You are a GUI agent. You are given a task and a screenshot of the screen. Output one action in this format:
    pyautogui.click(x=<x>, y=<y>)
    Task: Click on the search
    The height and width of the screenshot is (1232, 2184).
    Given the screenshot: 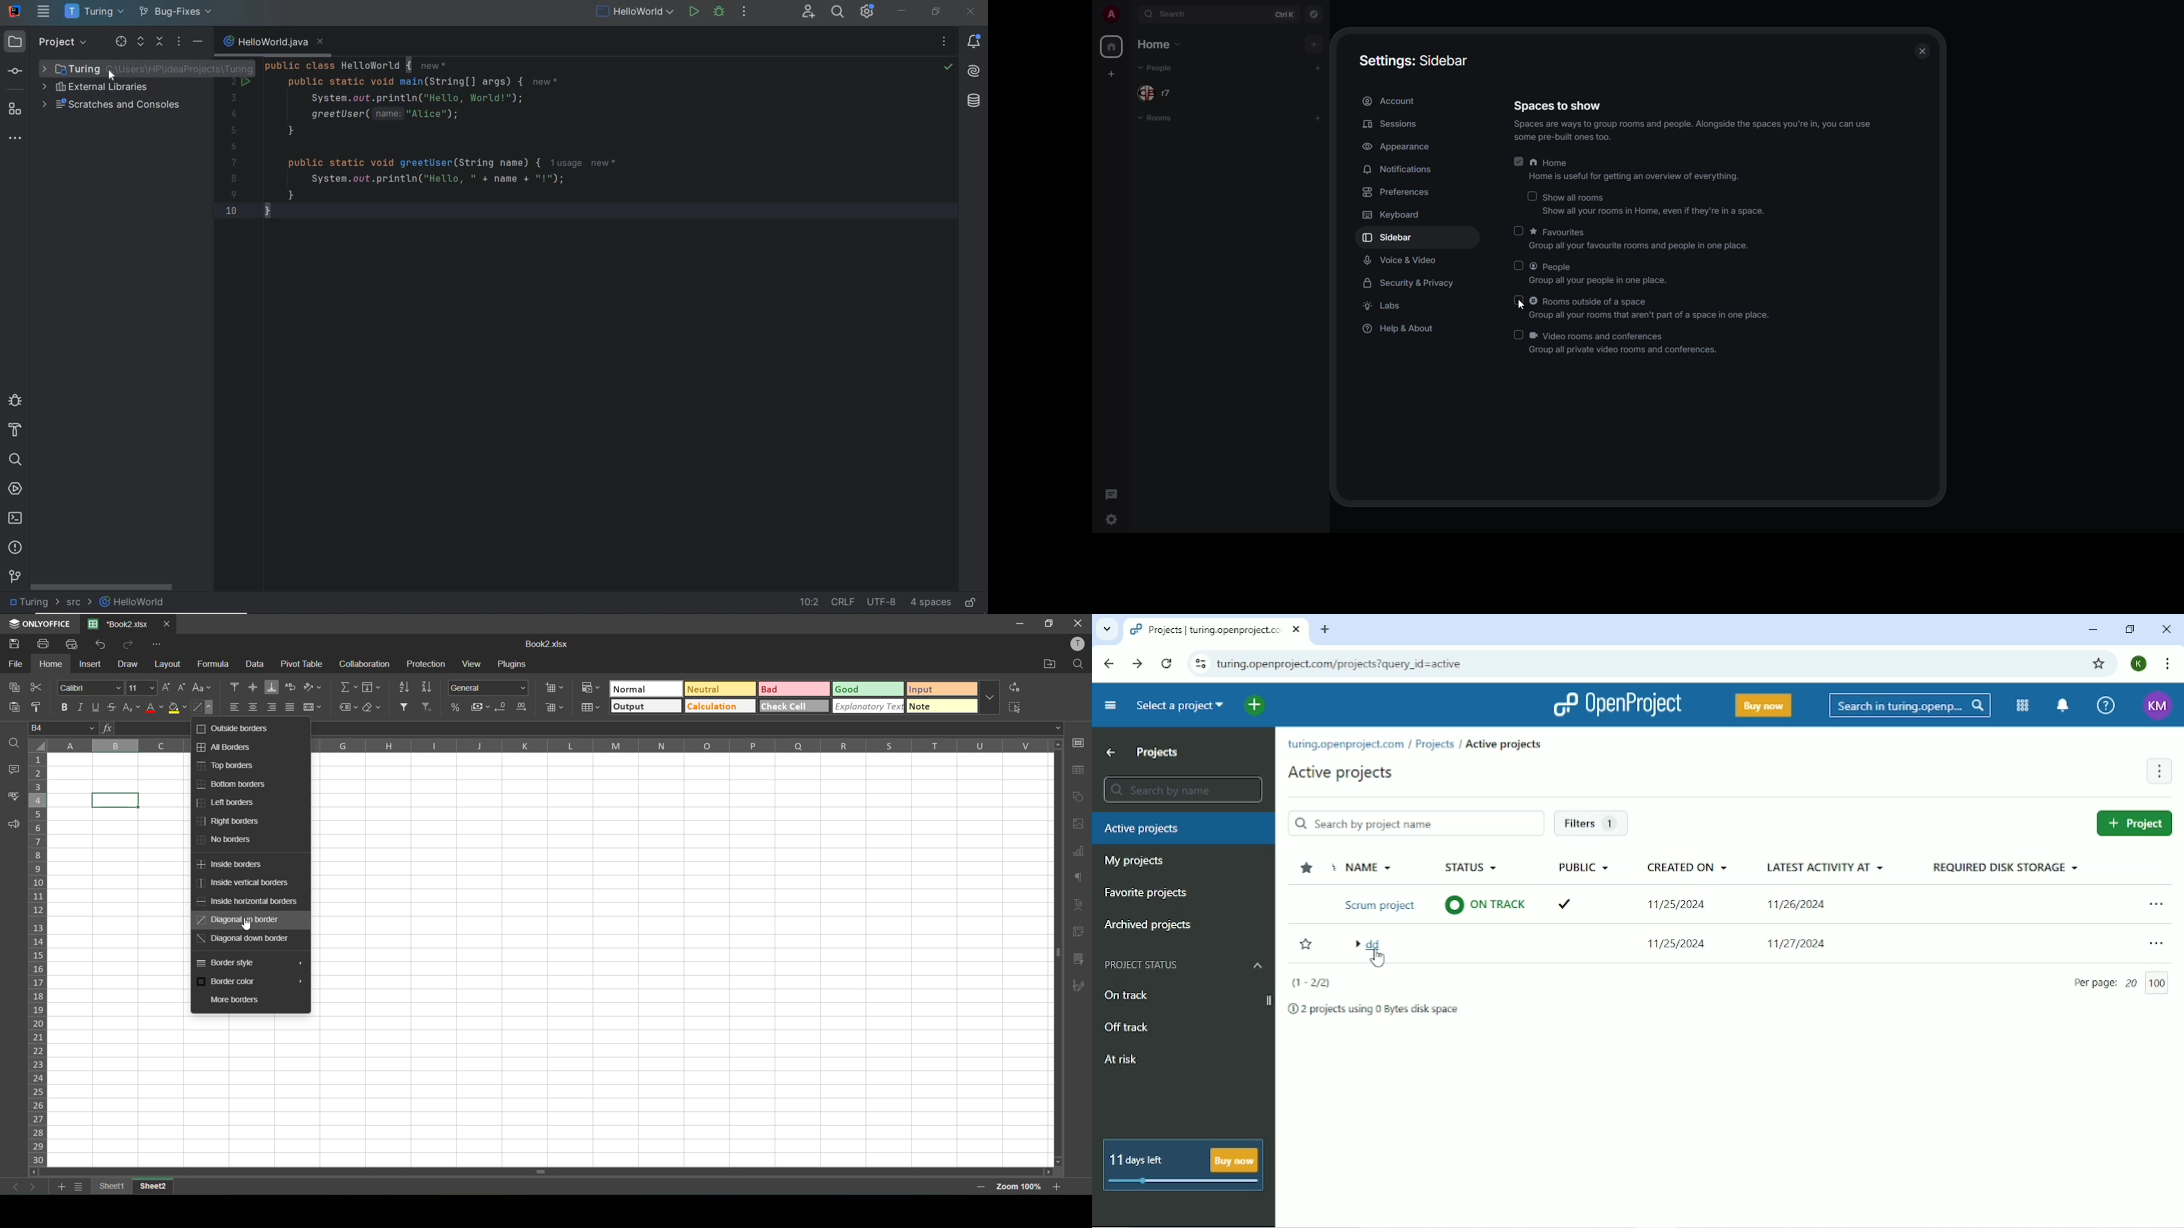 What is the action you would take?
    pyautogui.click(x=1176, y=15)
    